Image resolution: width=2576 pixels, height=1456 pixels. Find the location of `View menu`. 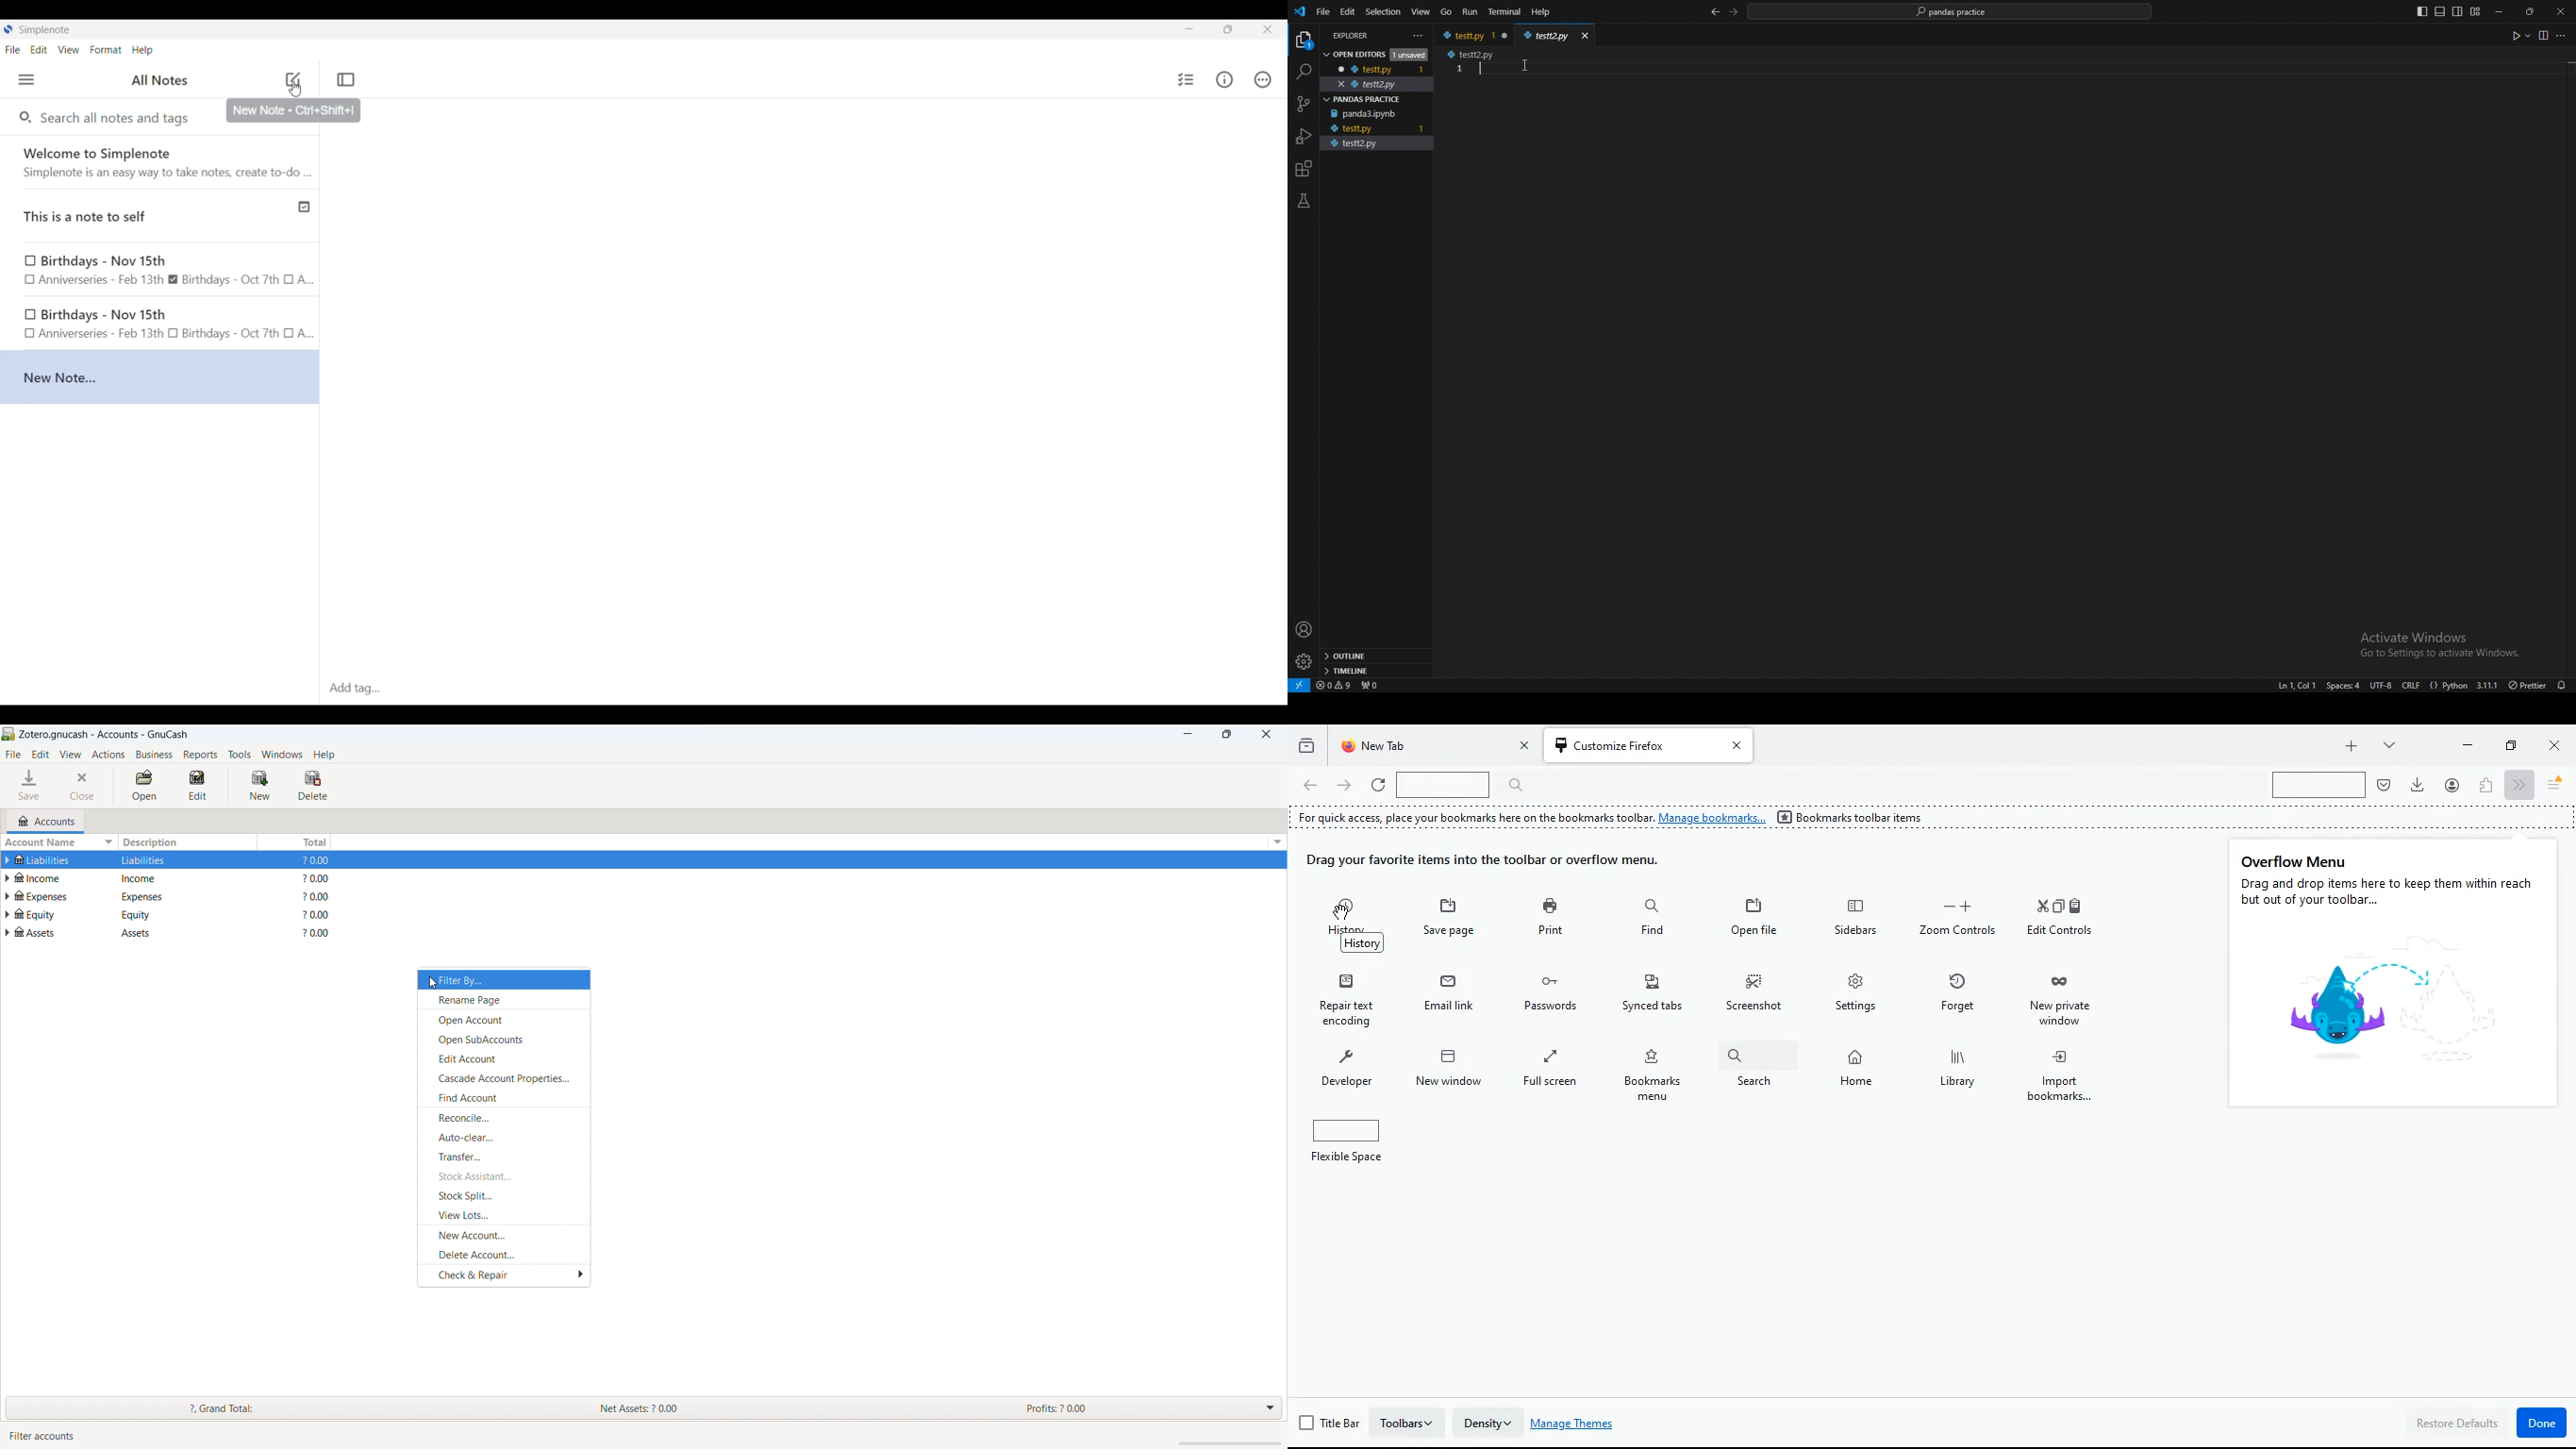

View menu is located at coordinates (69, 49).